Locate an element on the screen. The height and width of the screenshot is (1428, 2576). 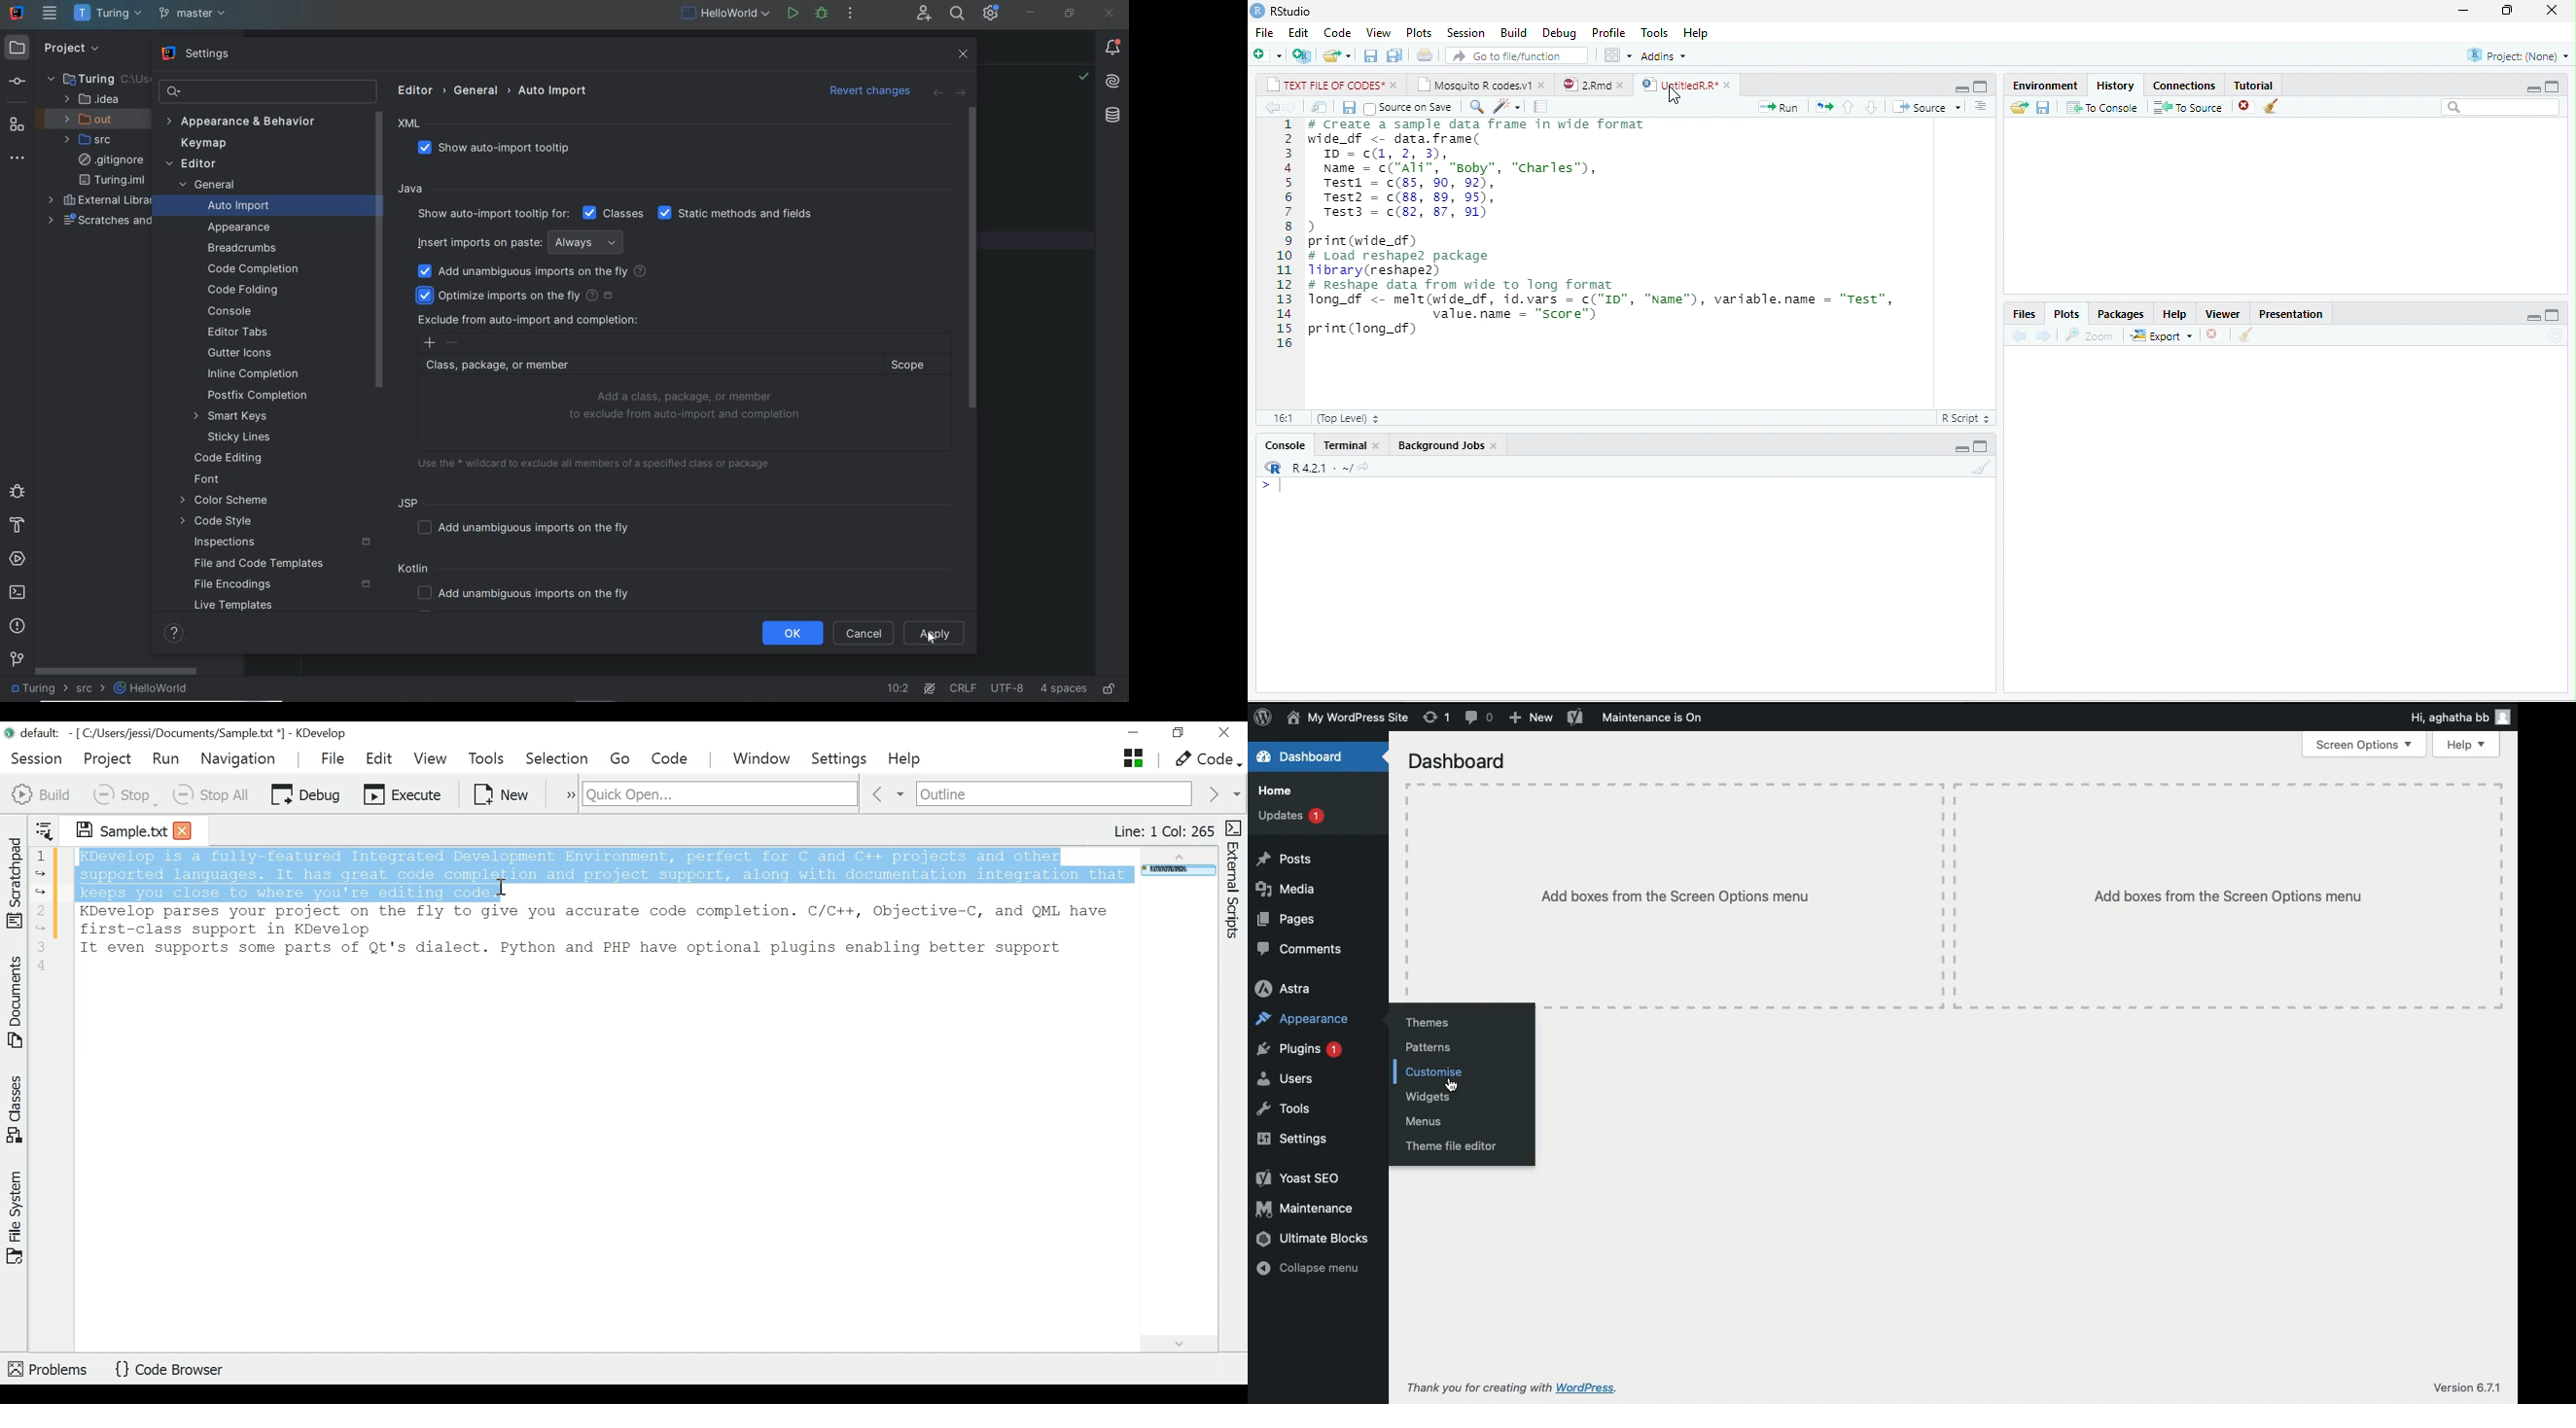
gitignore is located at coordinates (111, 160).